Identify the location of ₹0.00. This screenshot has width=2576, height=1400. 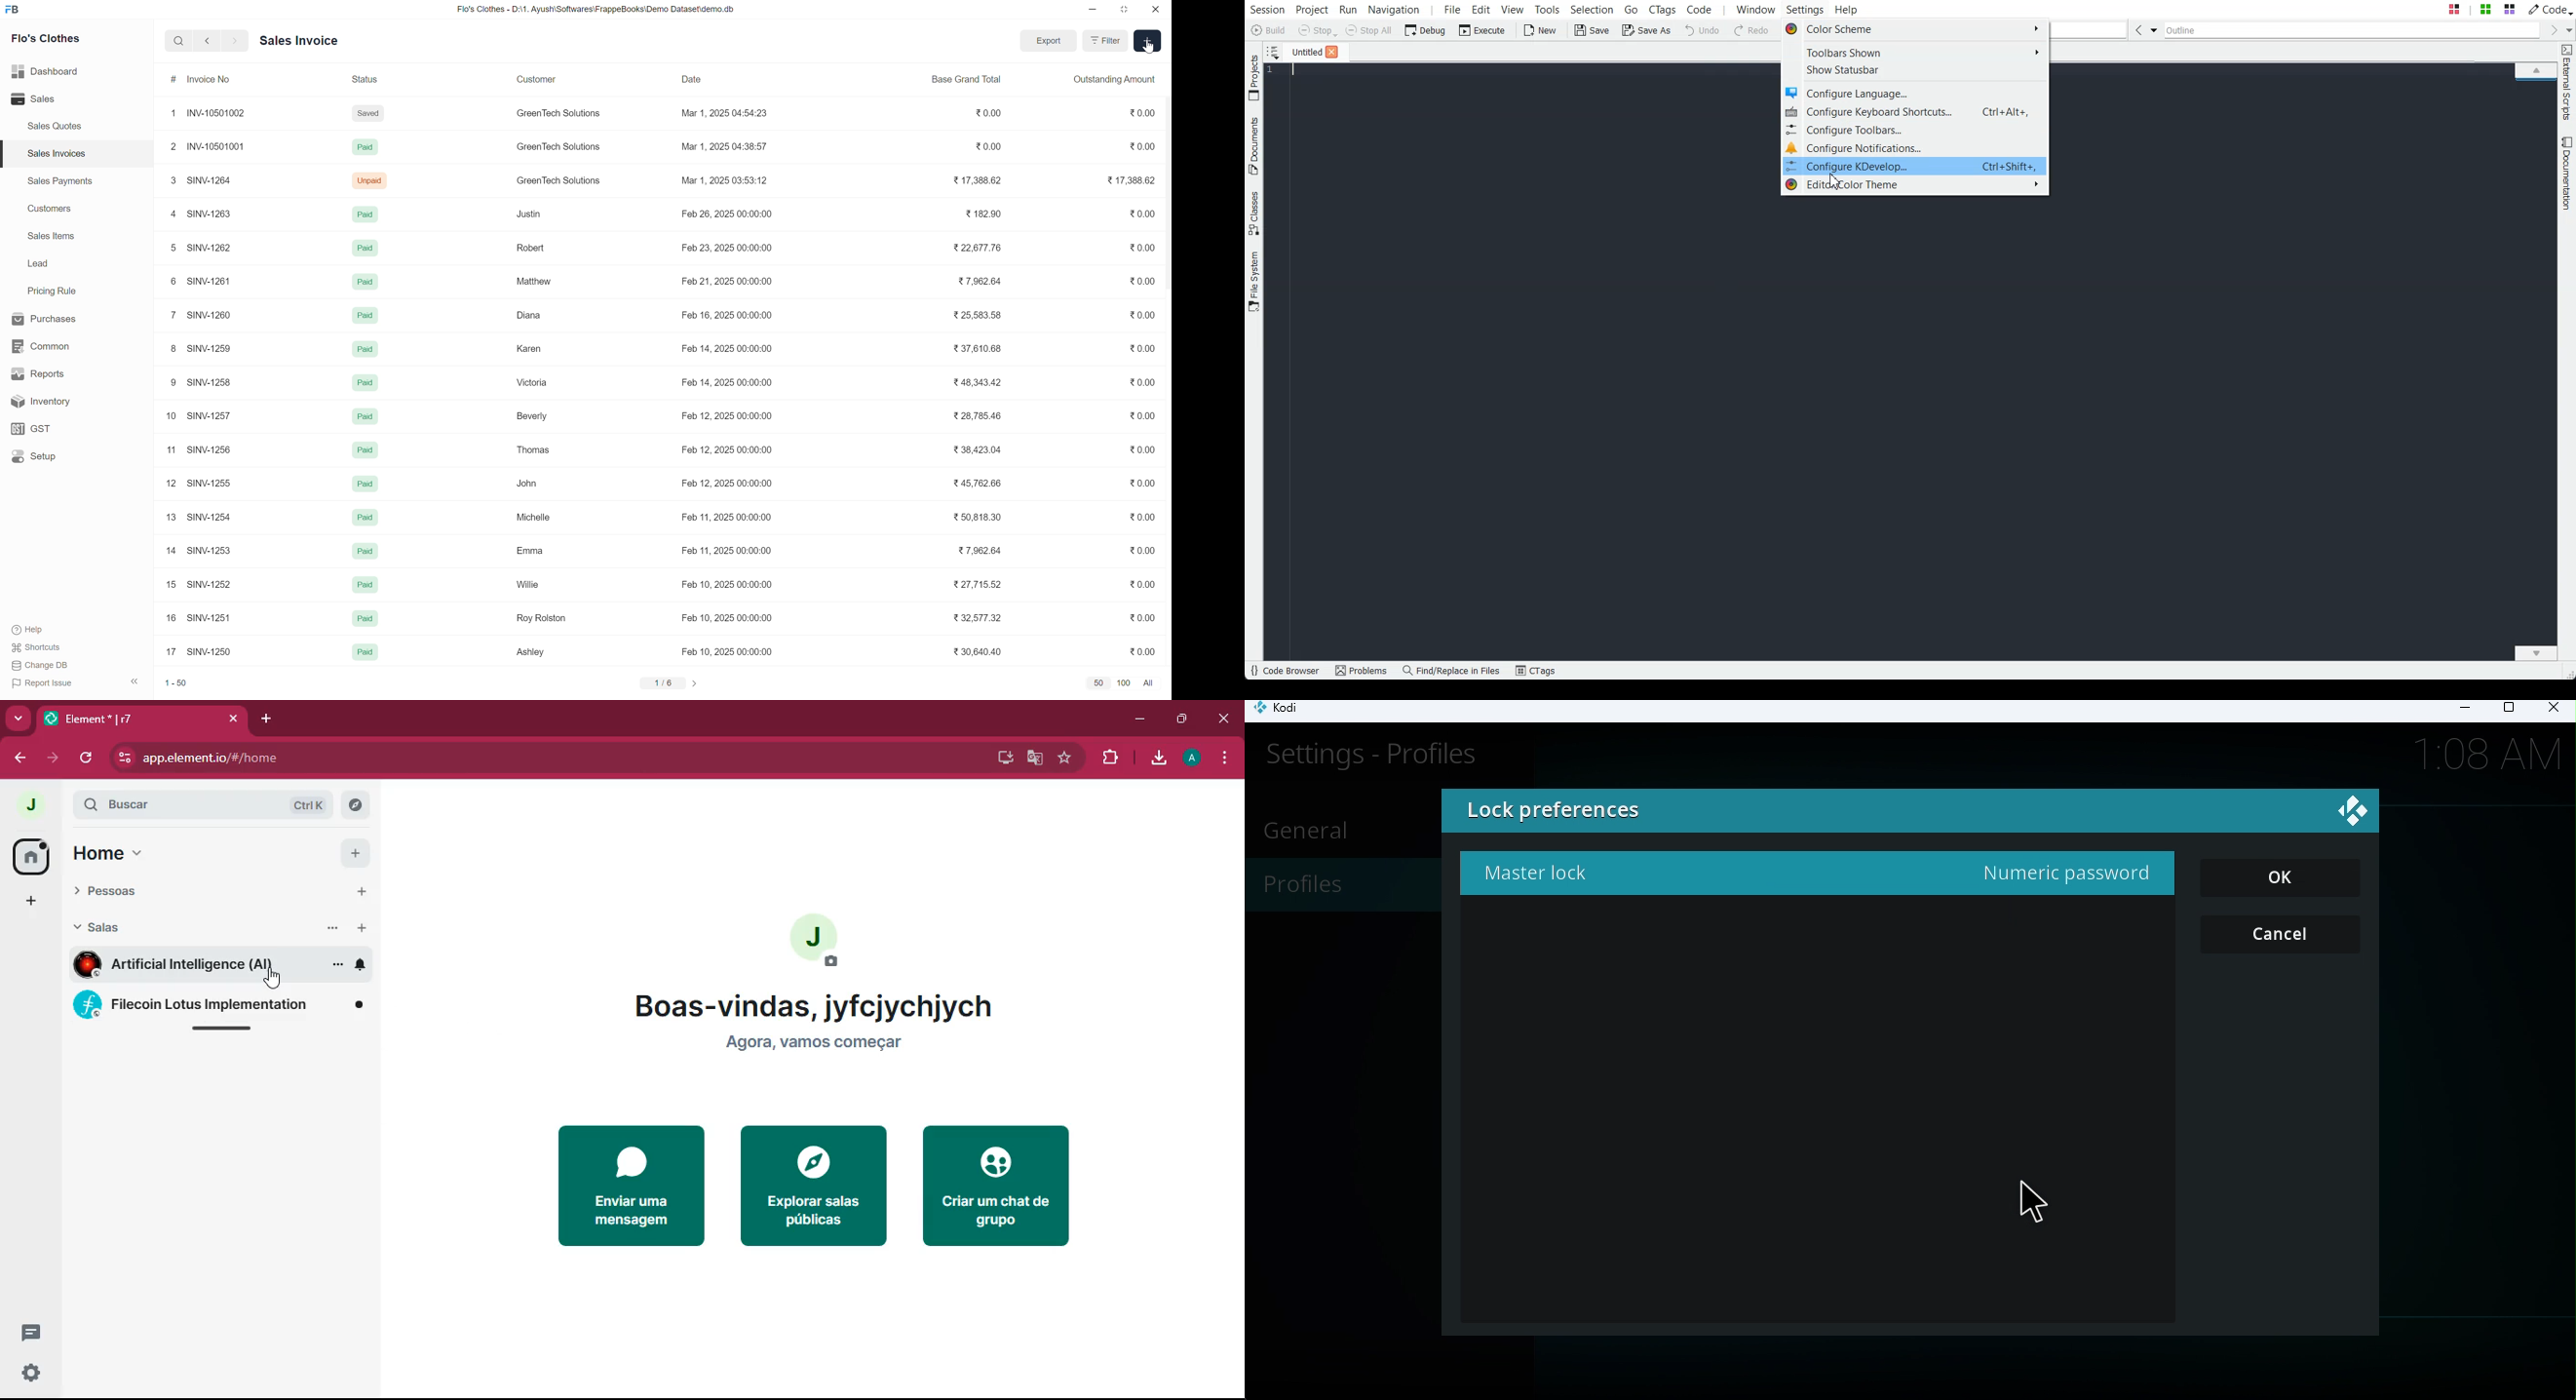
(1140, 553).